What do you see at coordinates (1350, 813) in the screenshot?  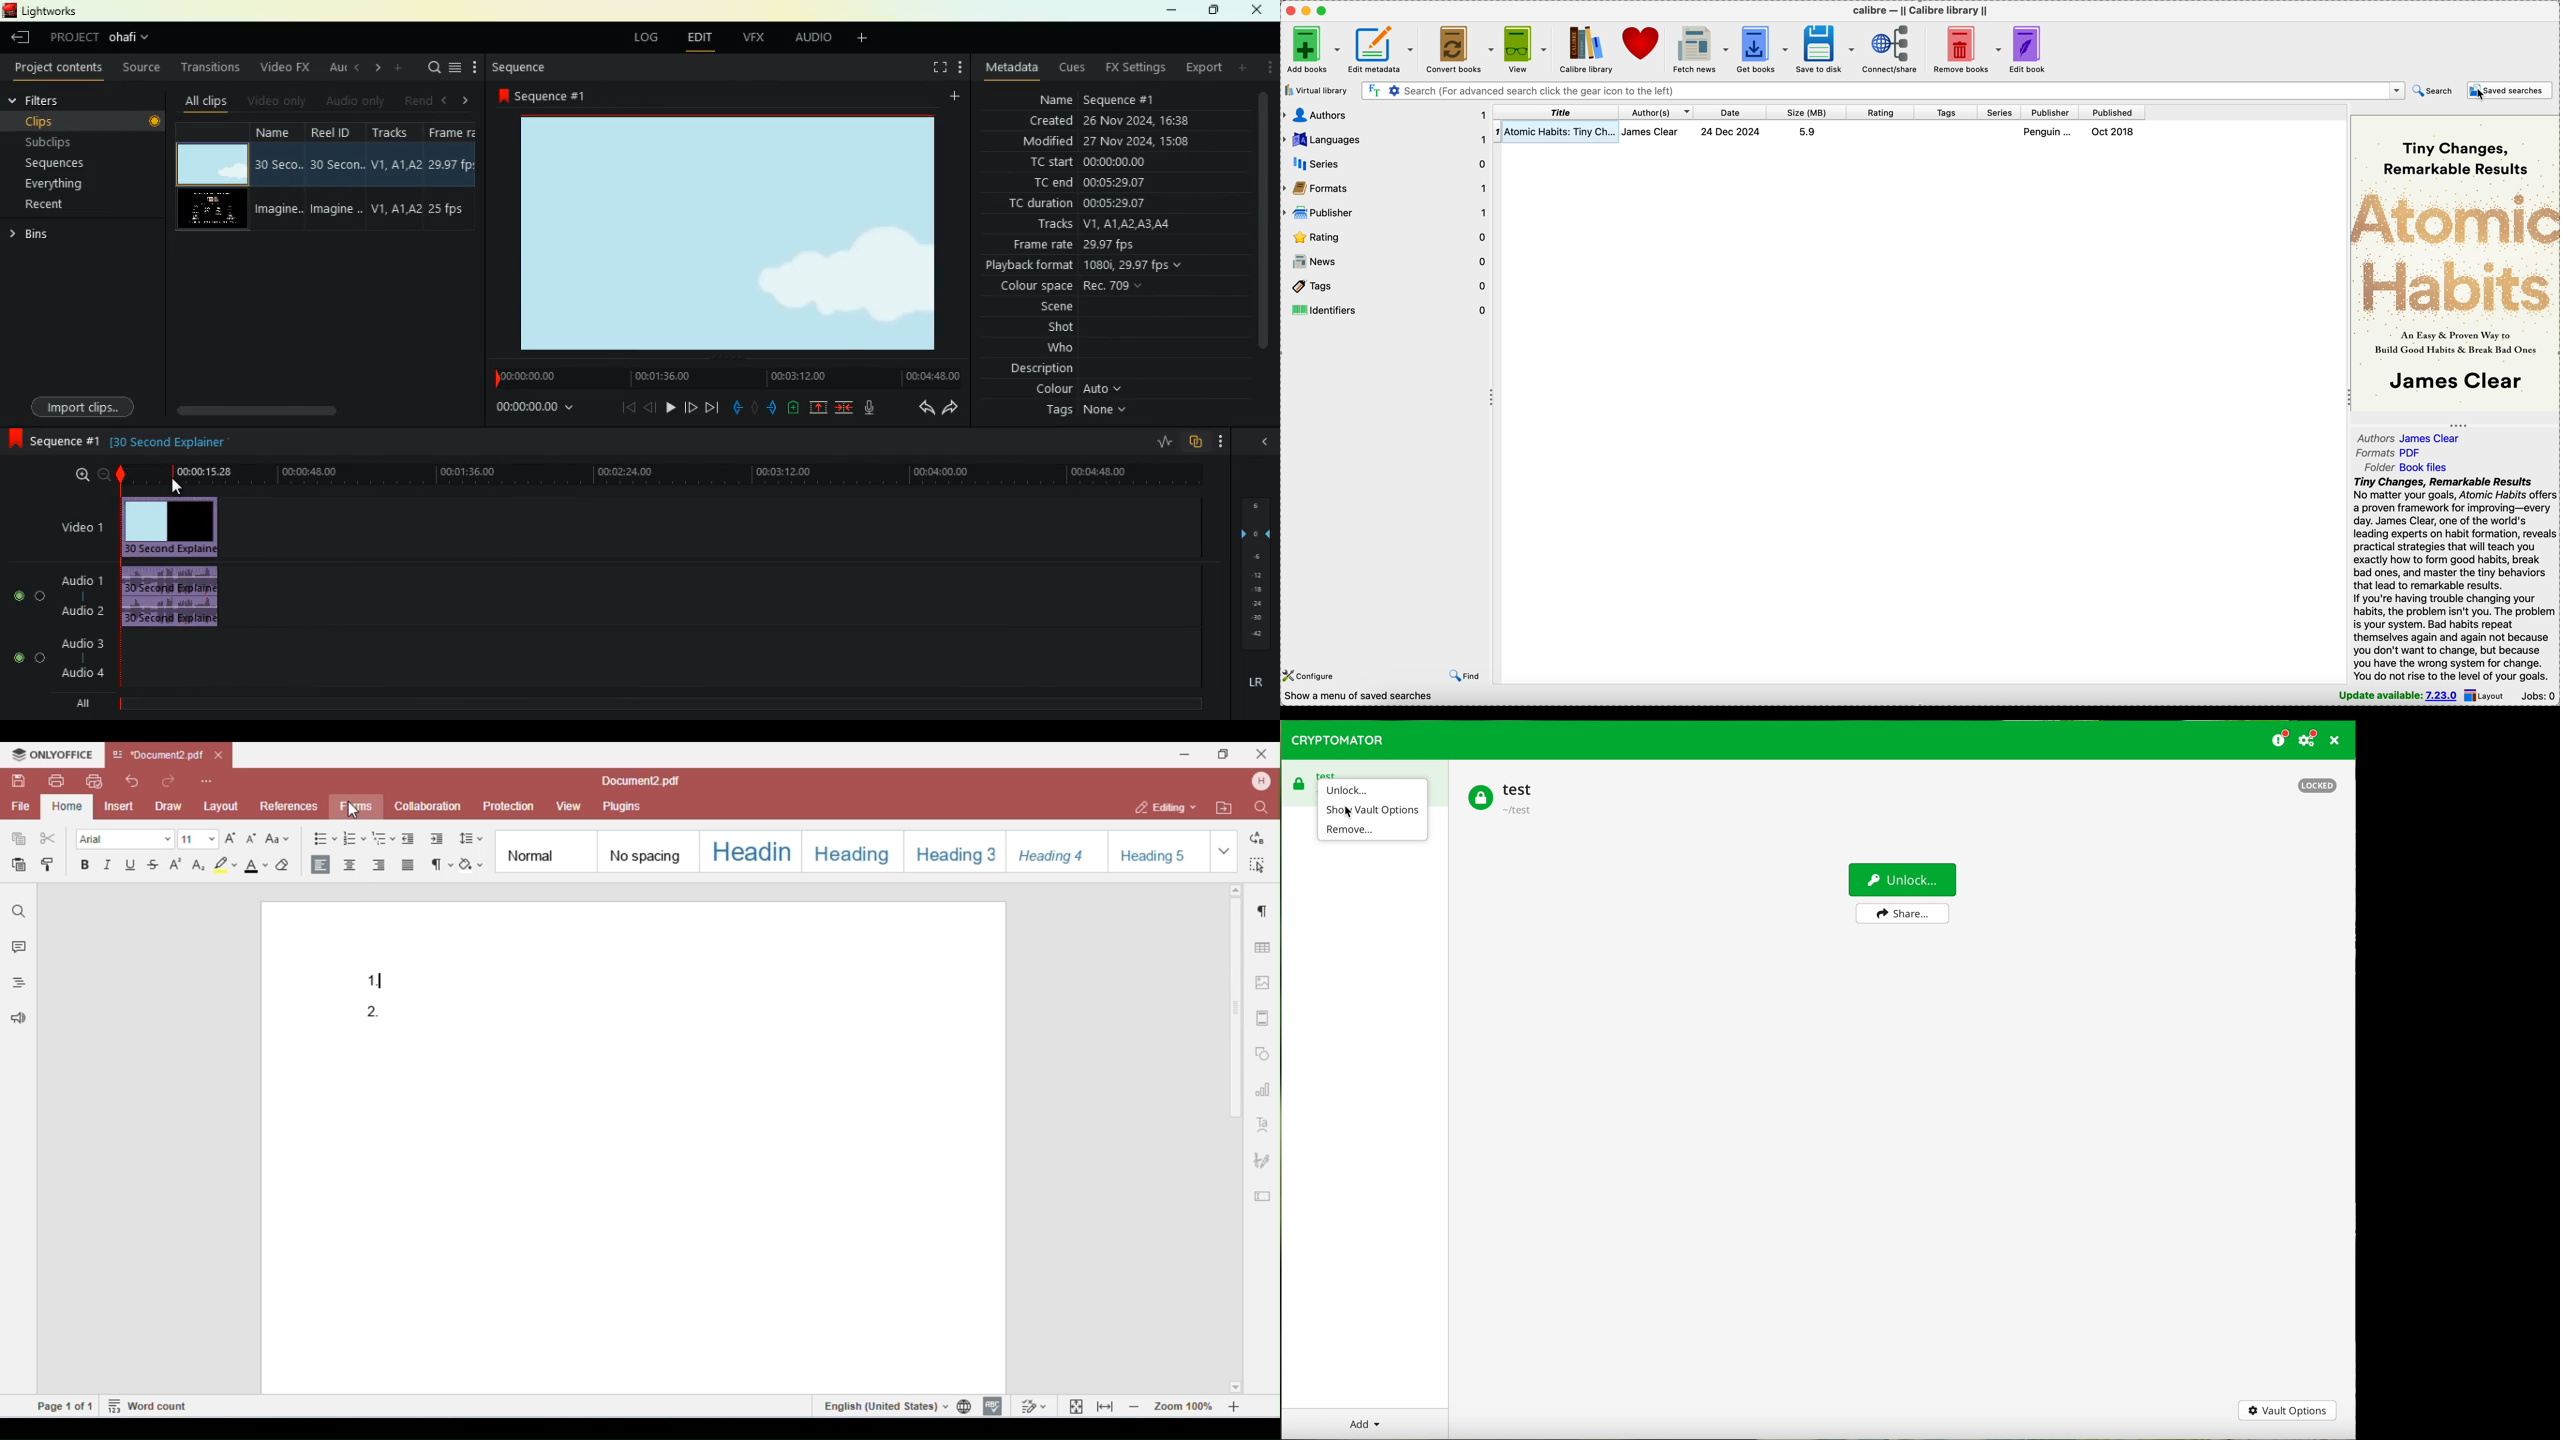 I see `cursor` at bounding box center [1350, 813].